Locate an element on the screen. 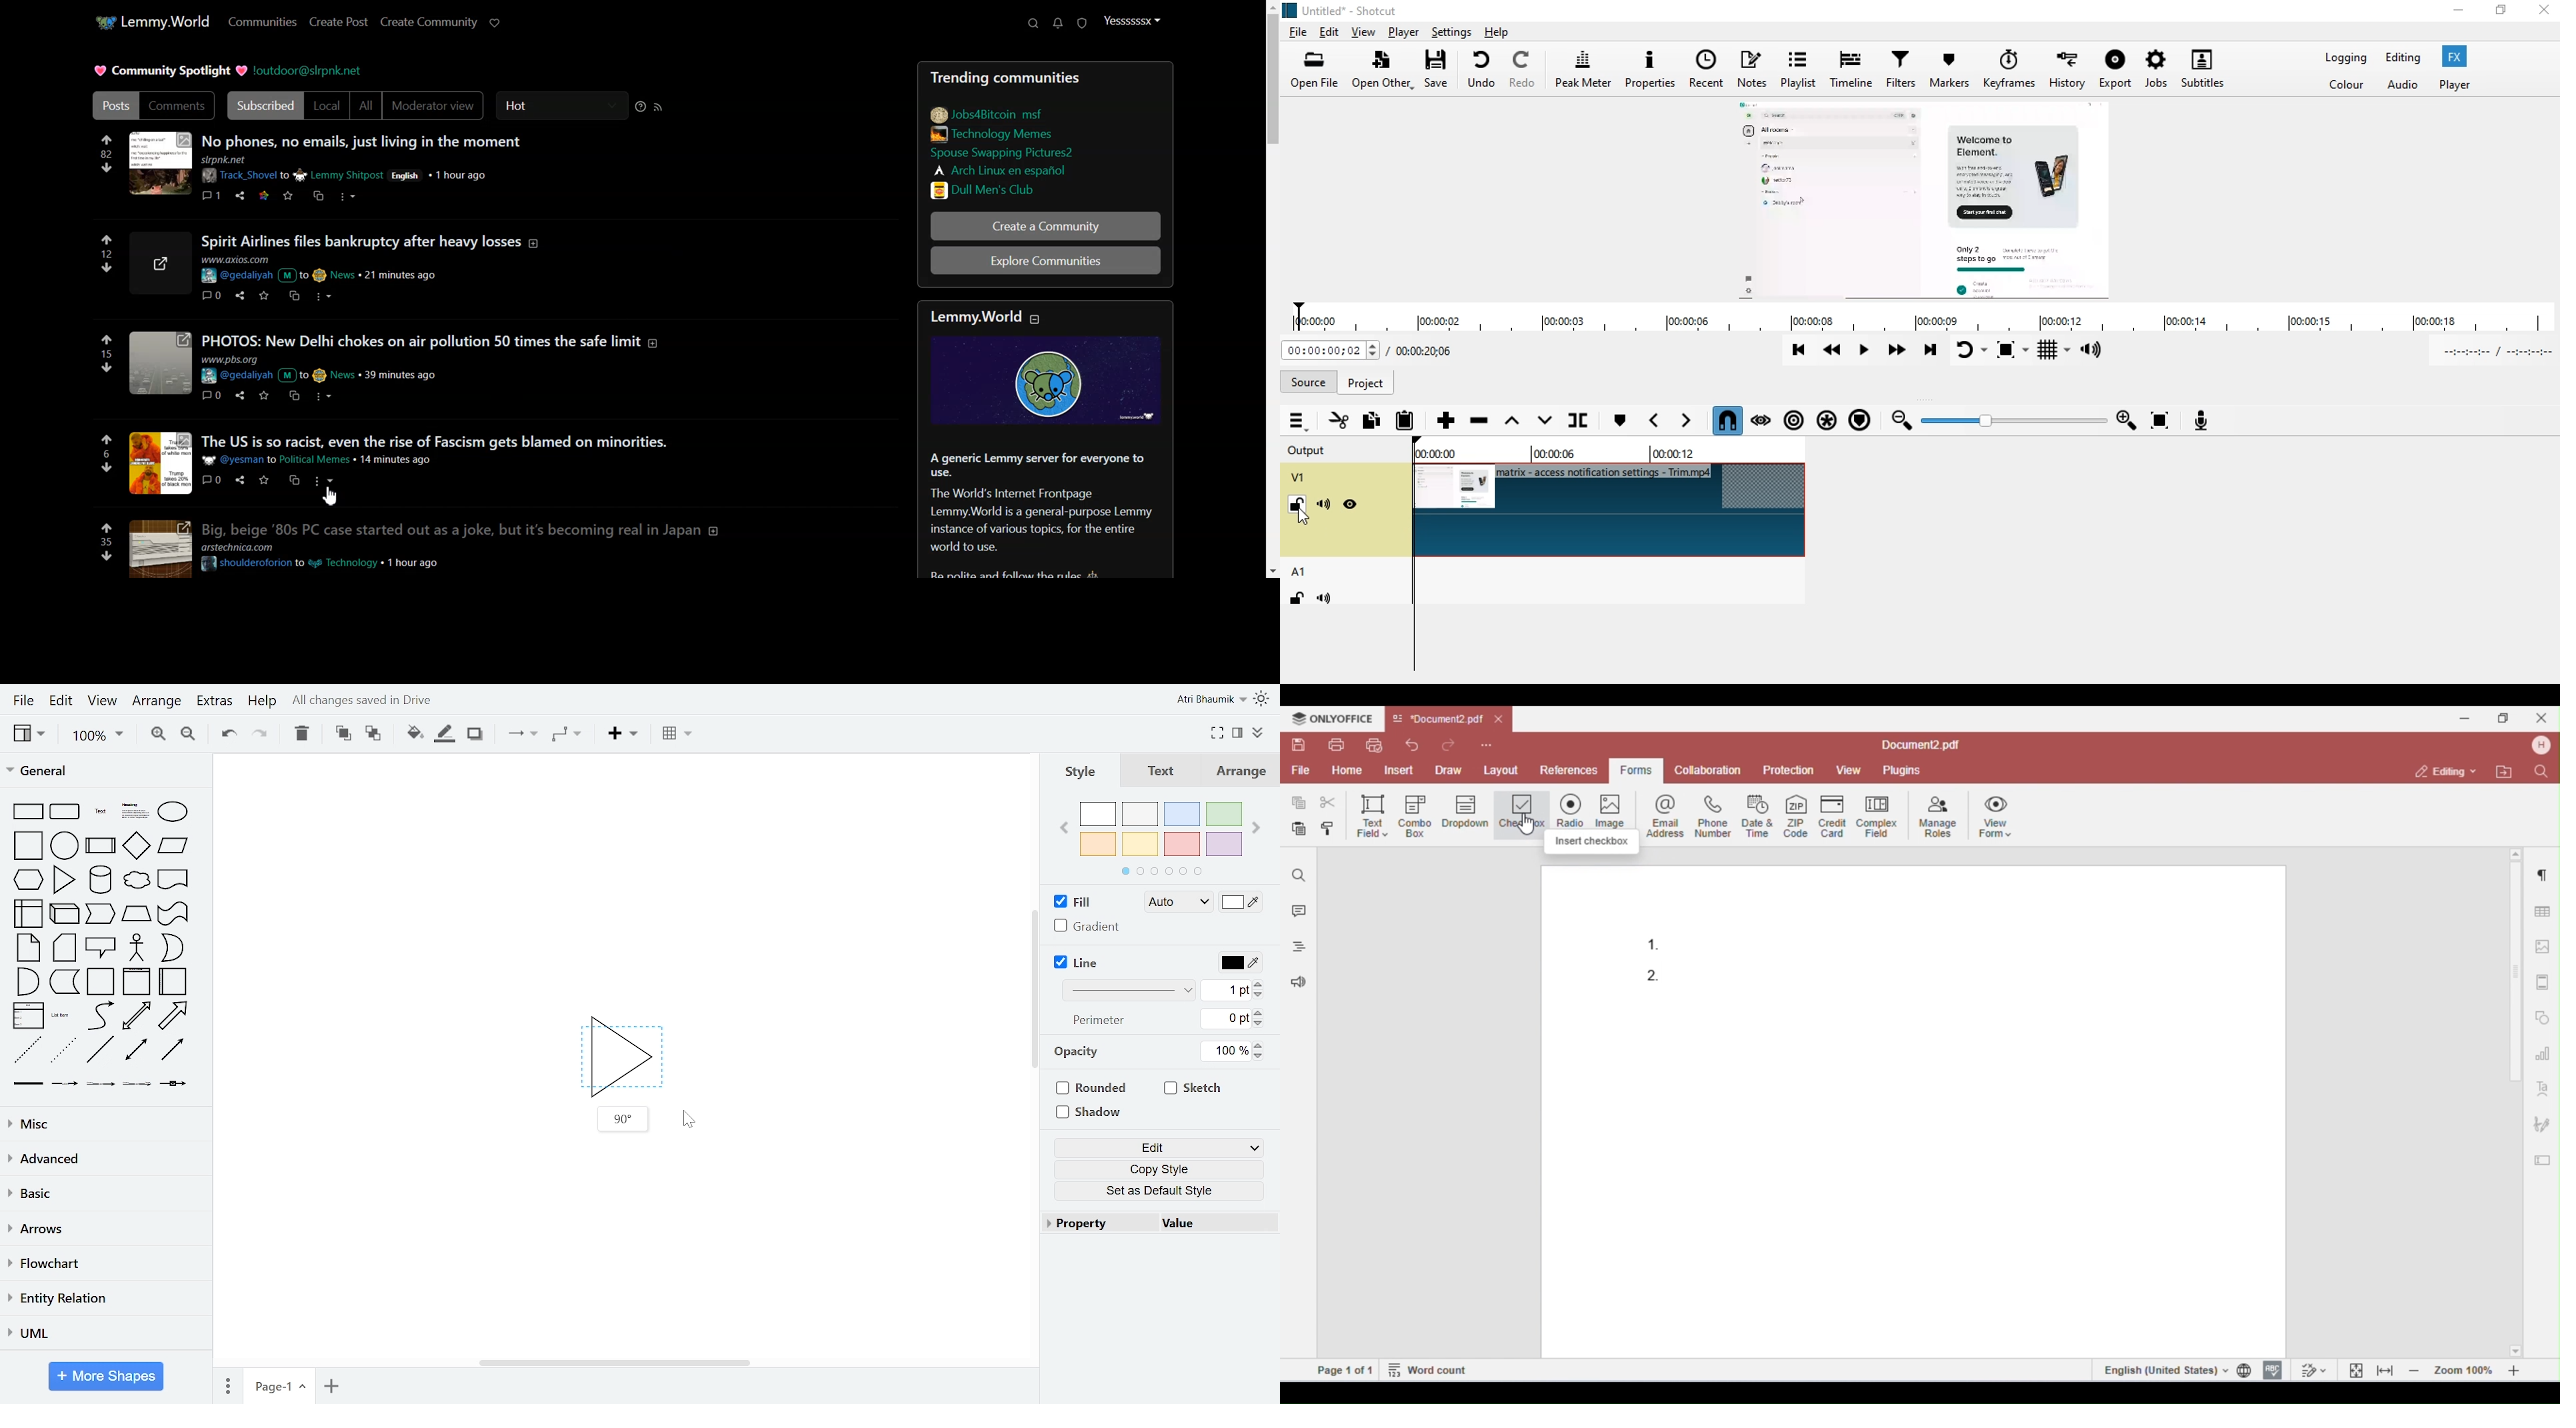 This screenshot has height=1428, width=2576. fill is located at coordinates (1082, 902).